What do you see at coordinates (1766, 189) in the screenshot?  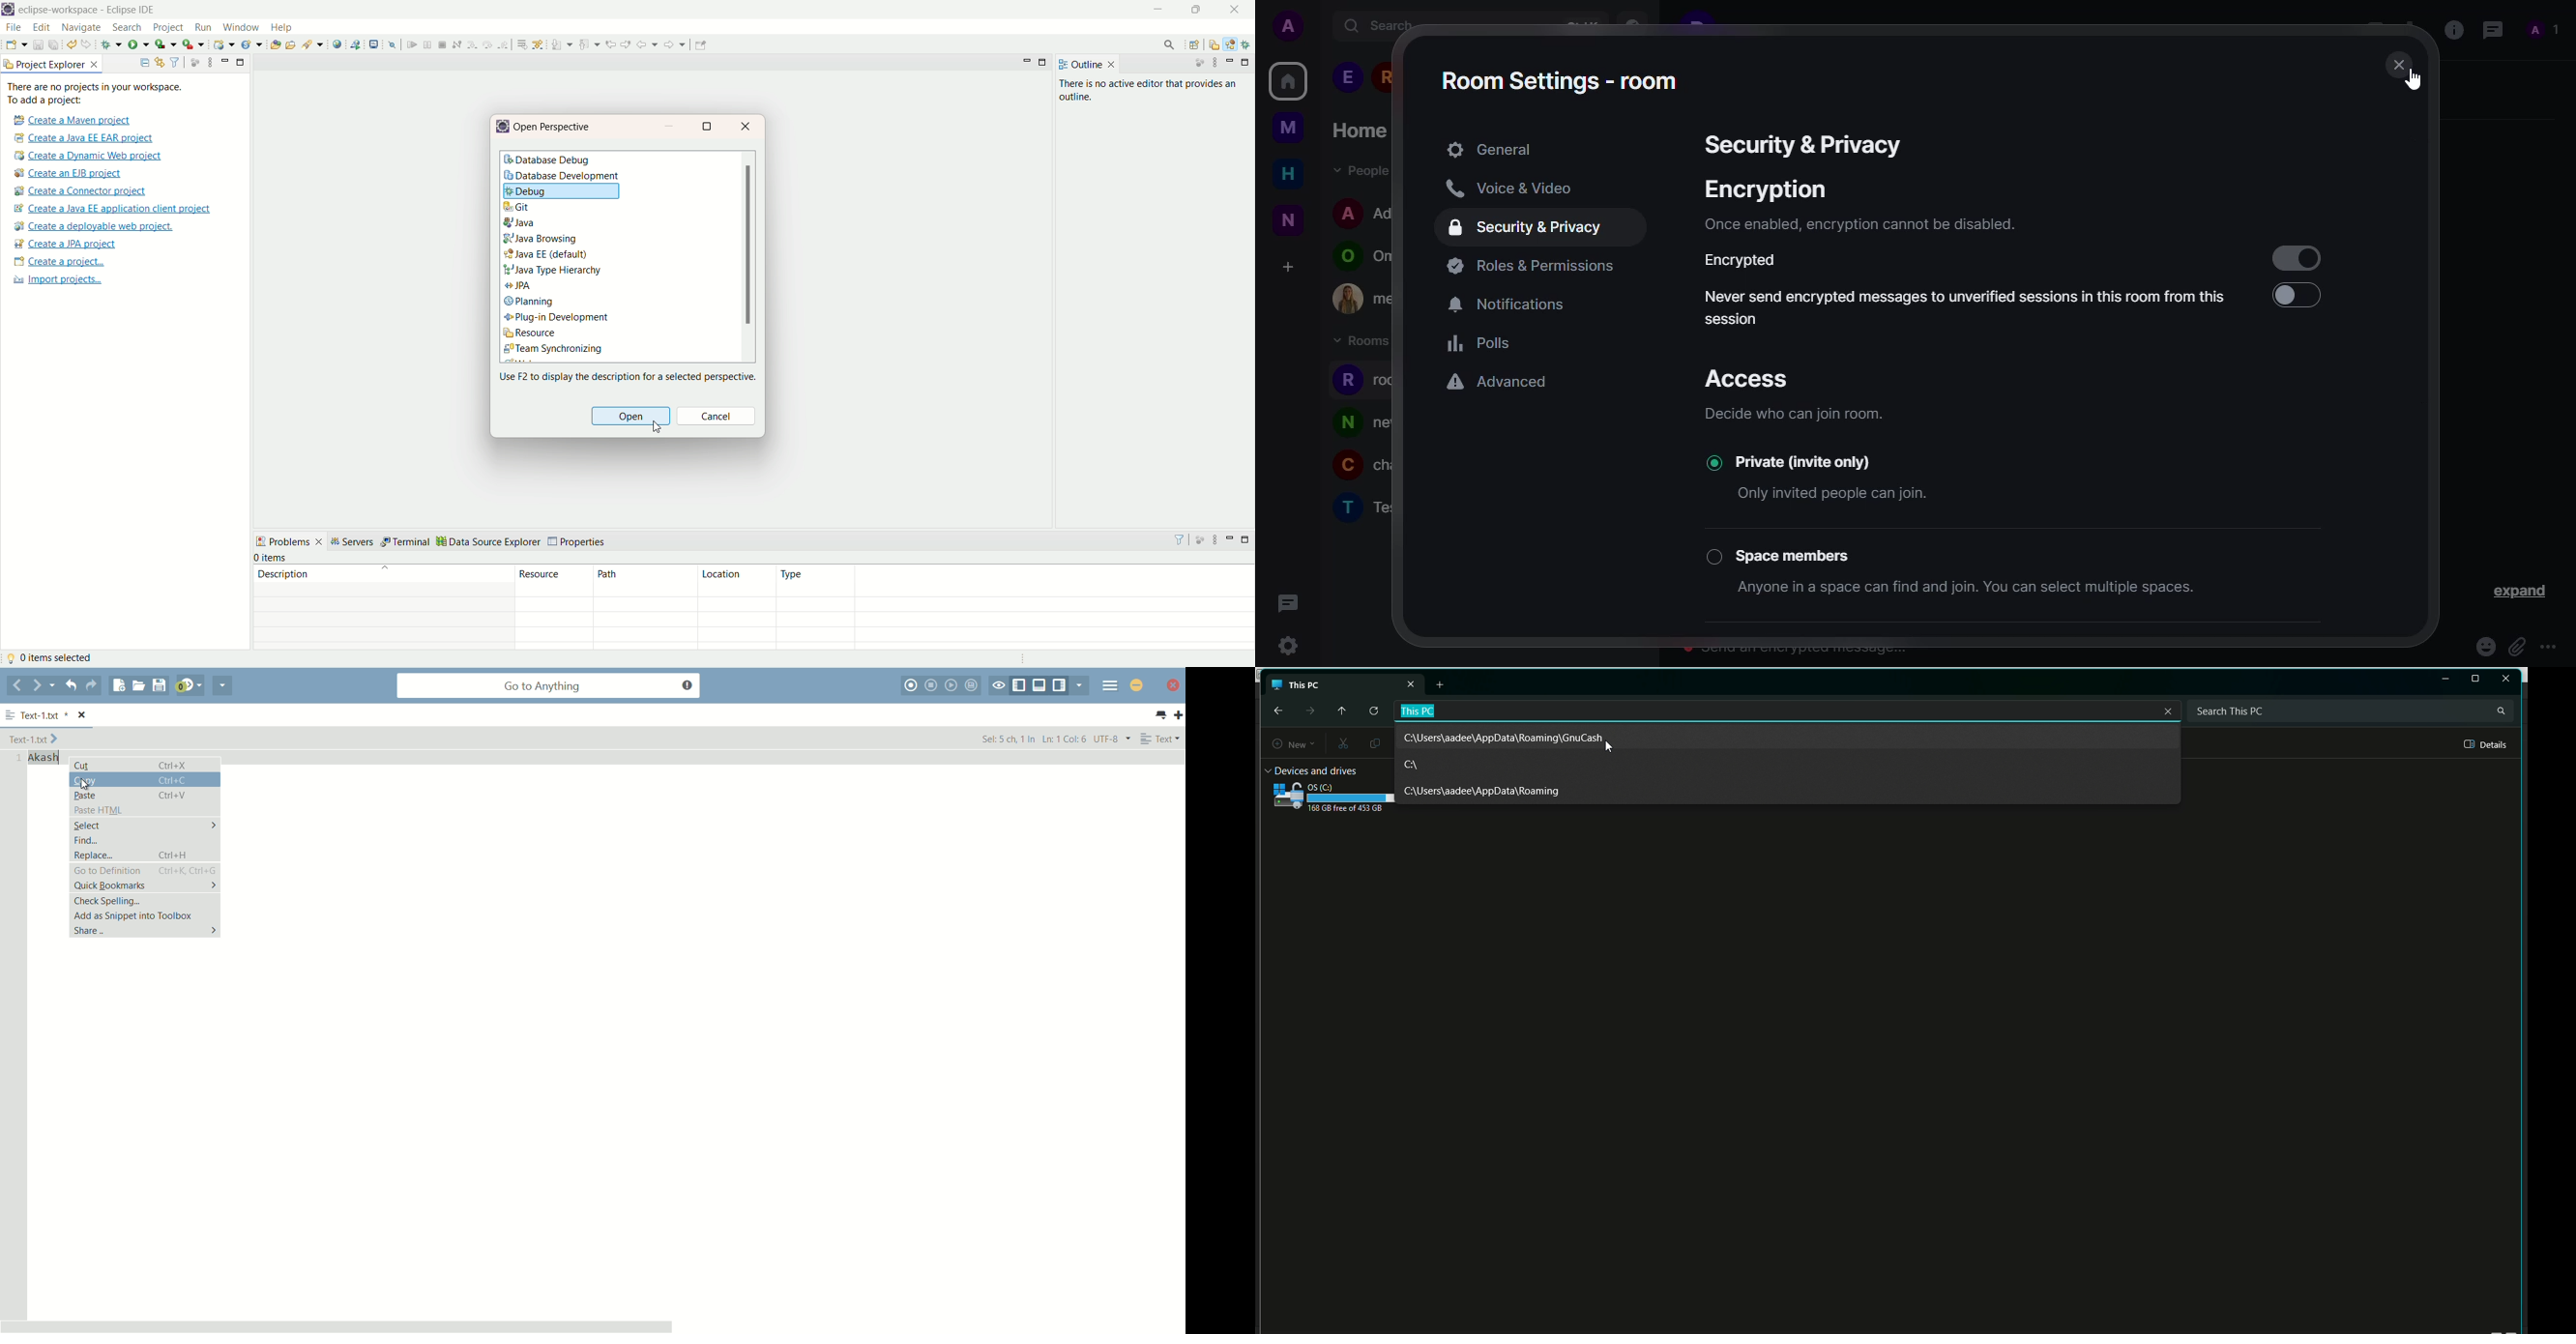 I see `encryption` at bounding box center [1766, 189].